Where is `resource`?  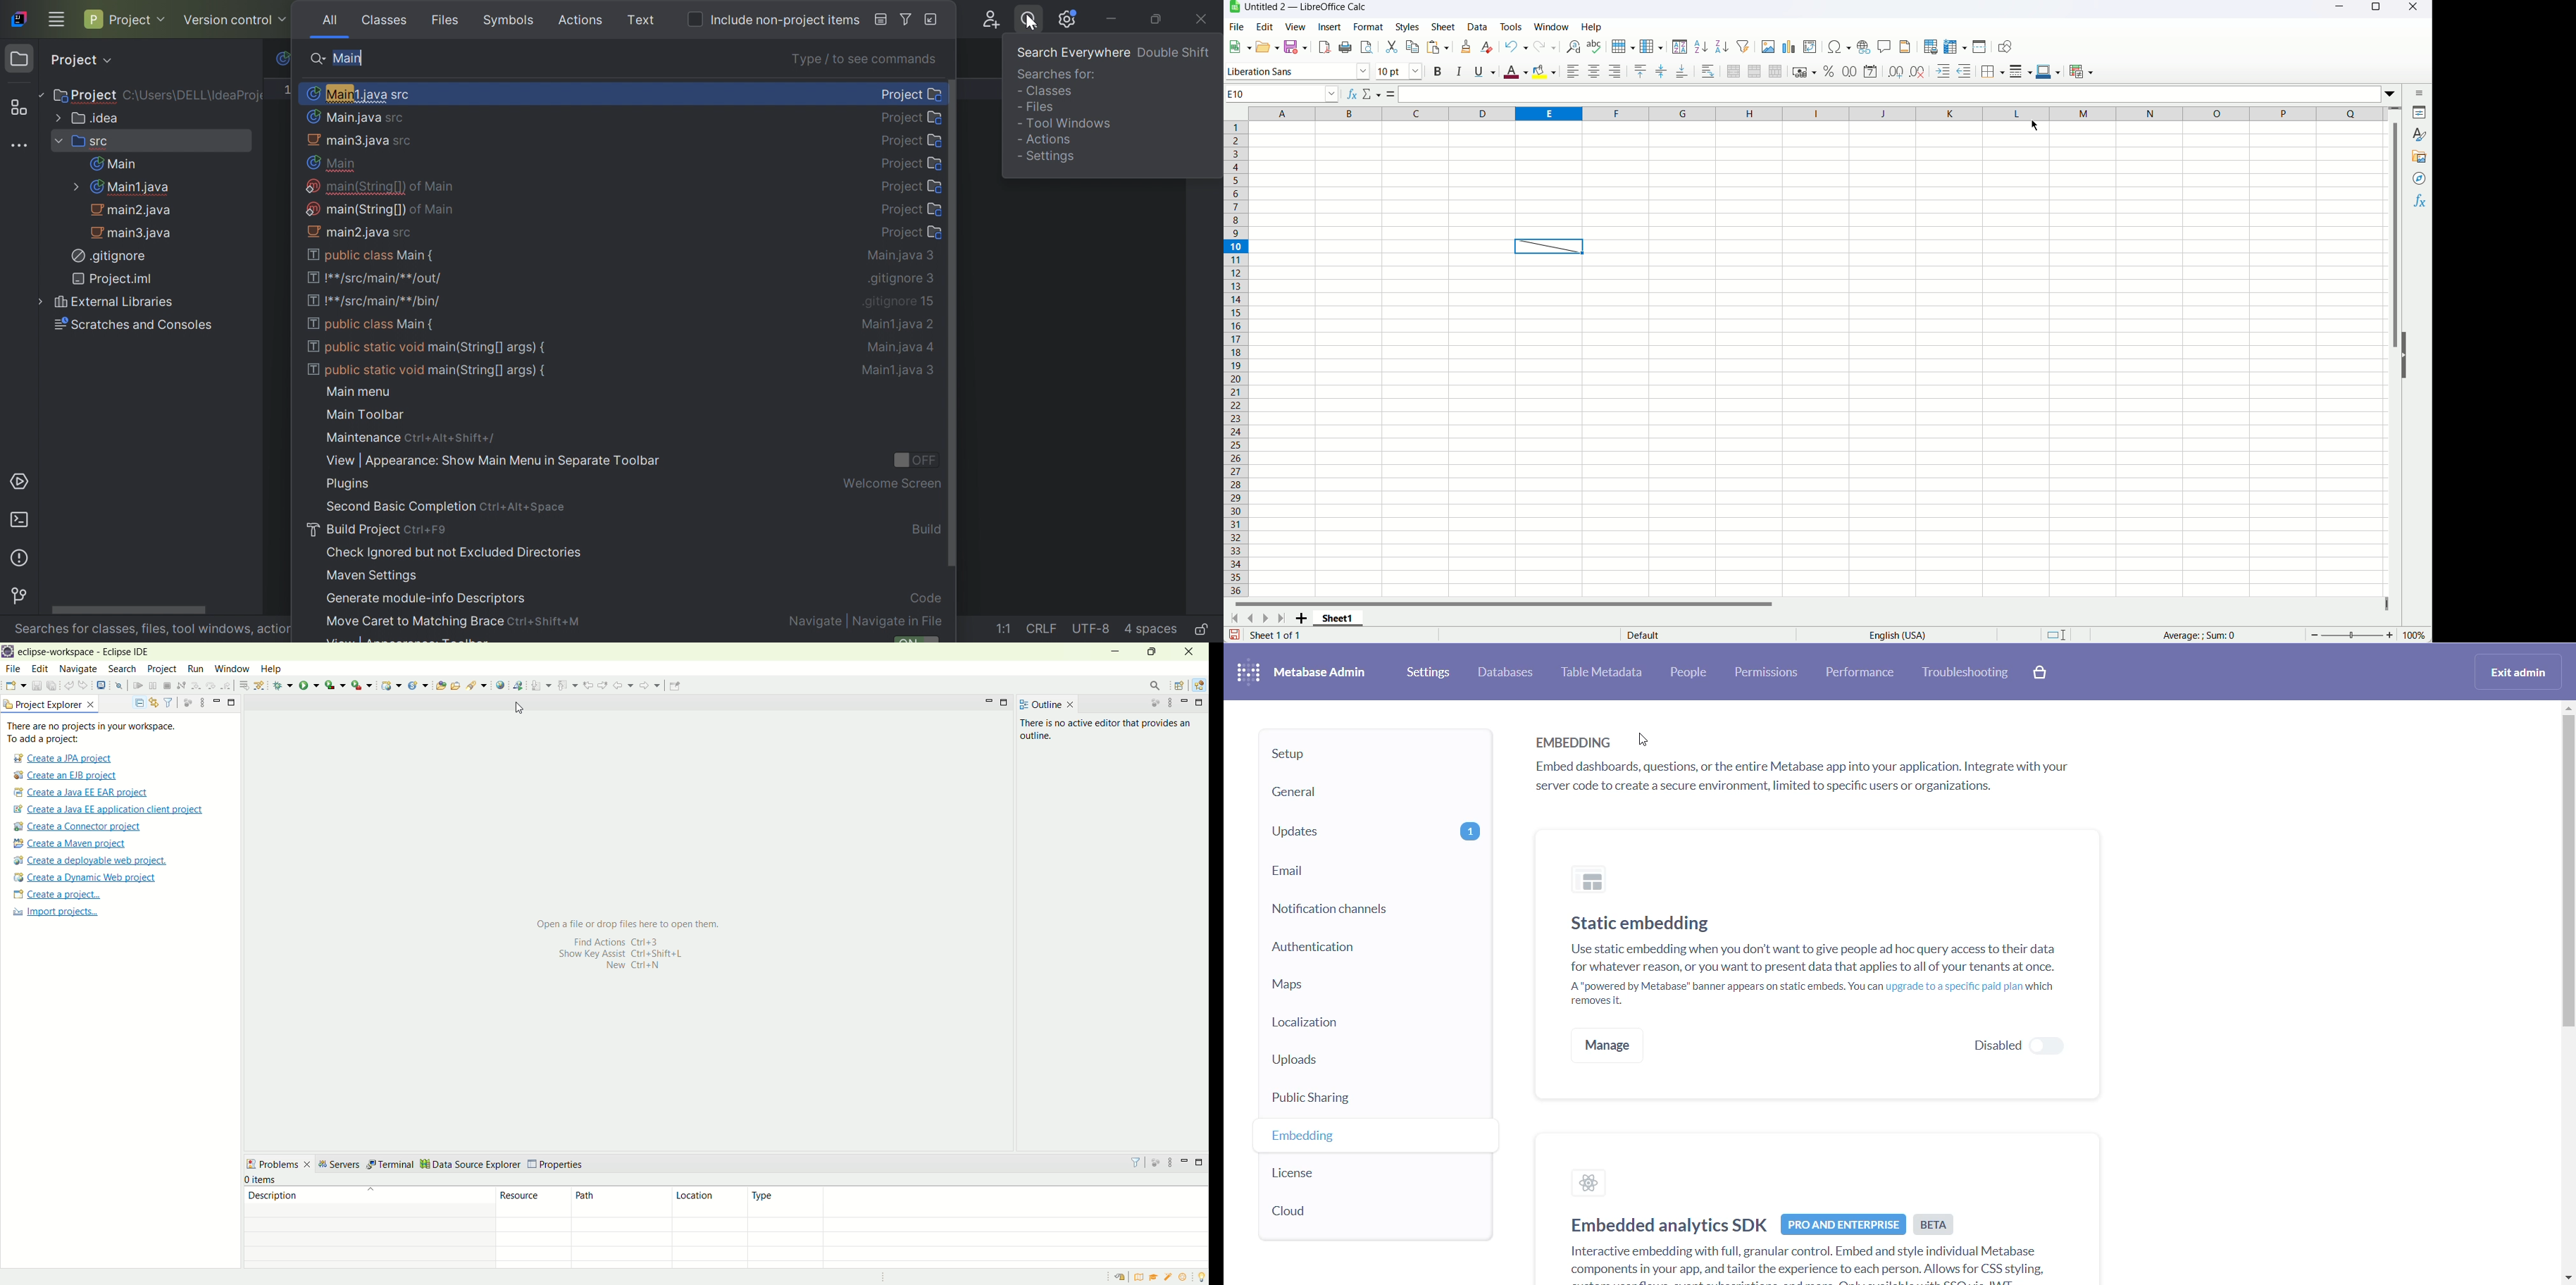 resource is located at coordinates (535, 1201).